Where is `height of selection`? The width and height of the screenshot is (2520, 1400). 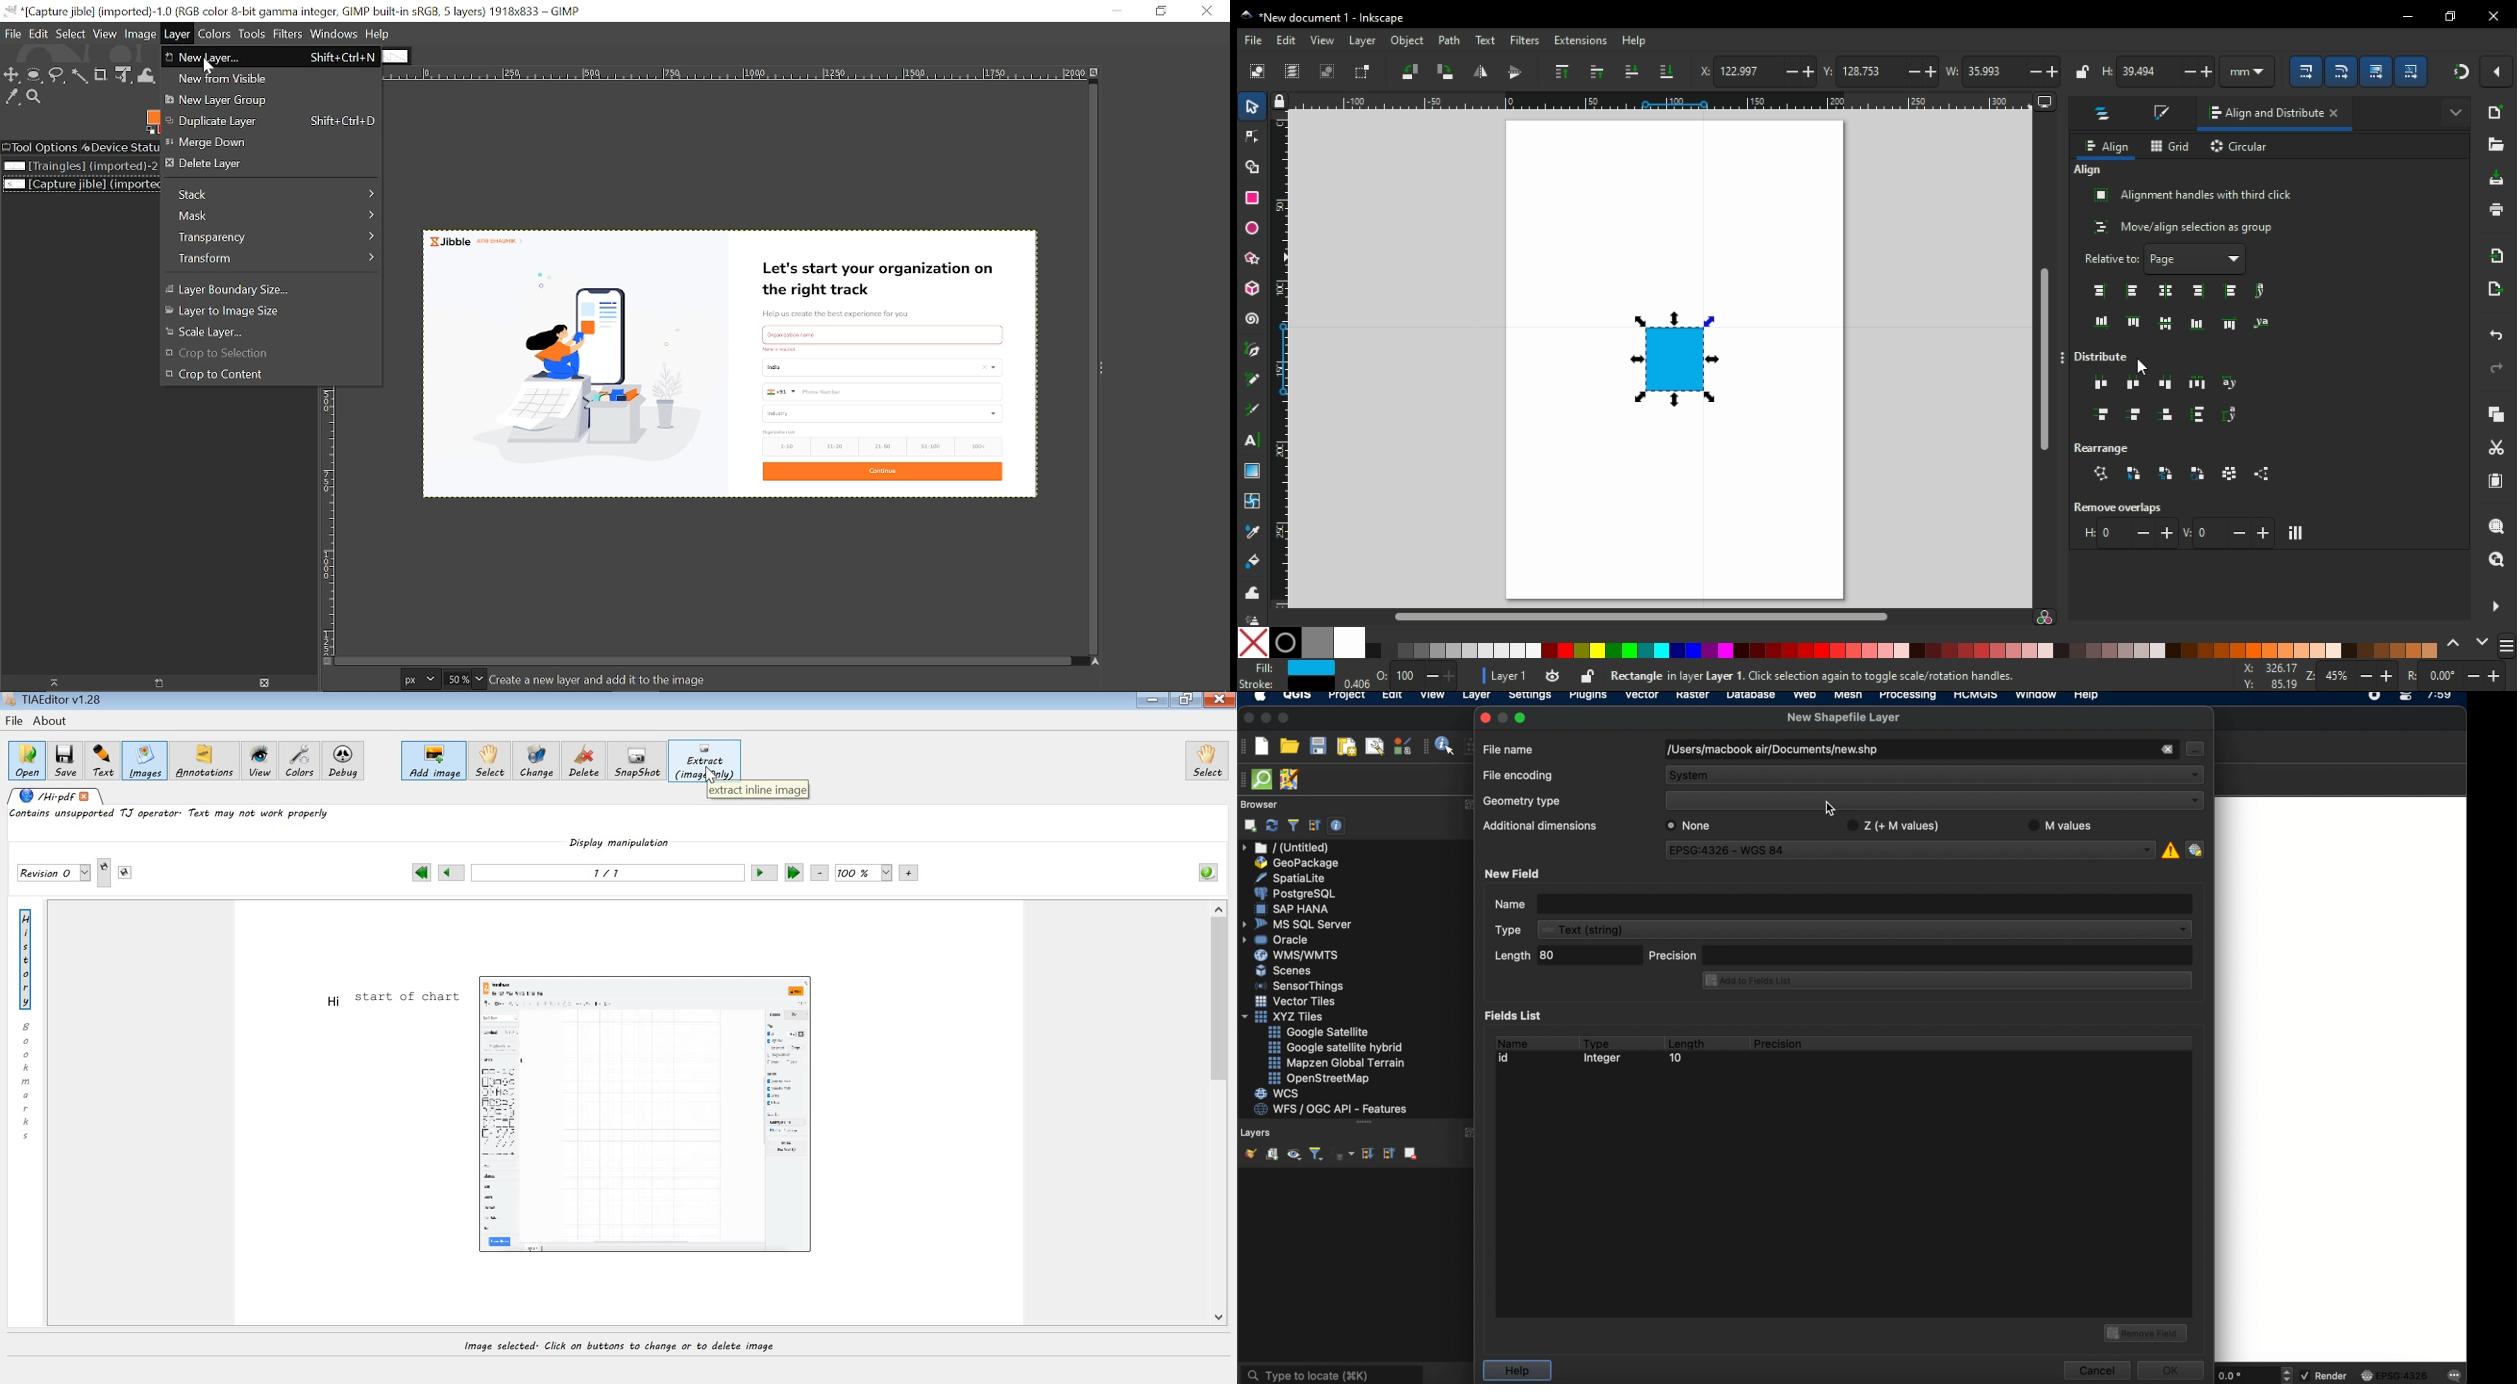
height of selection is located at coordinates (2160, 72).